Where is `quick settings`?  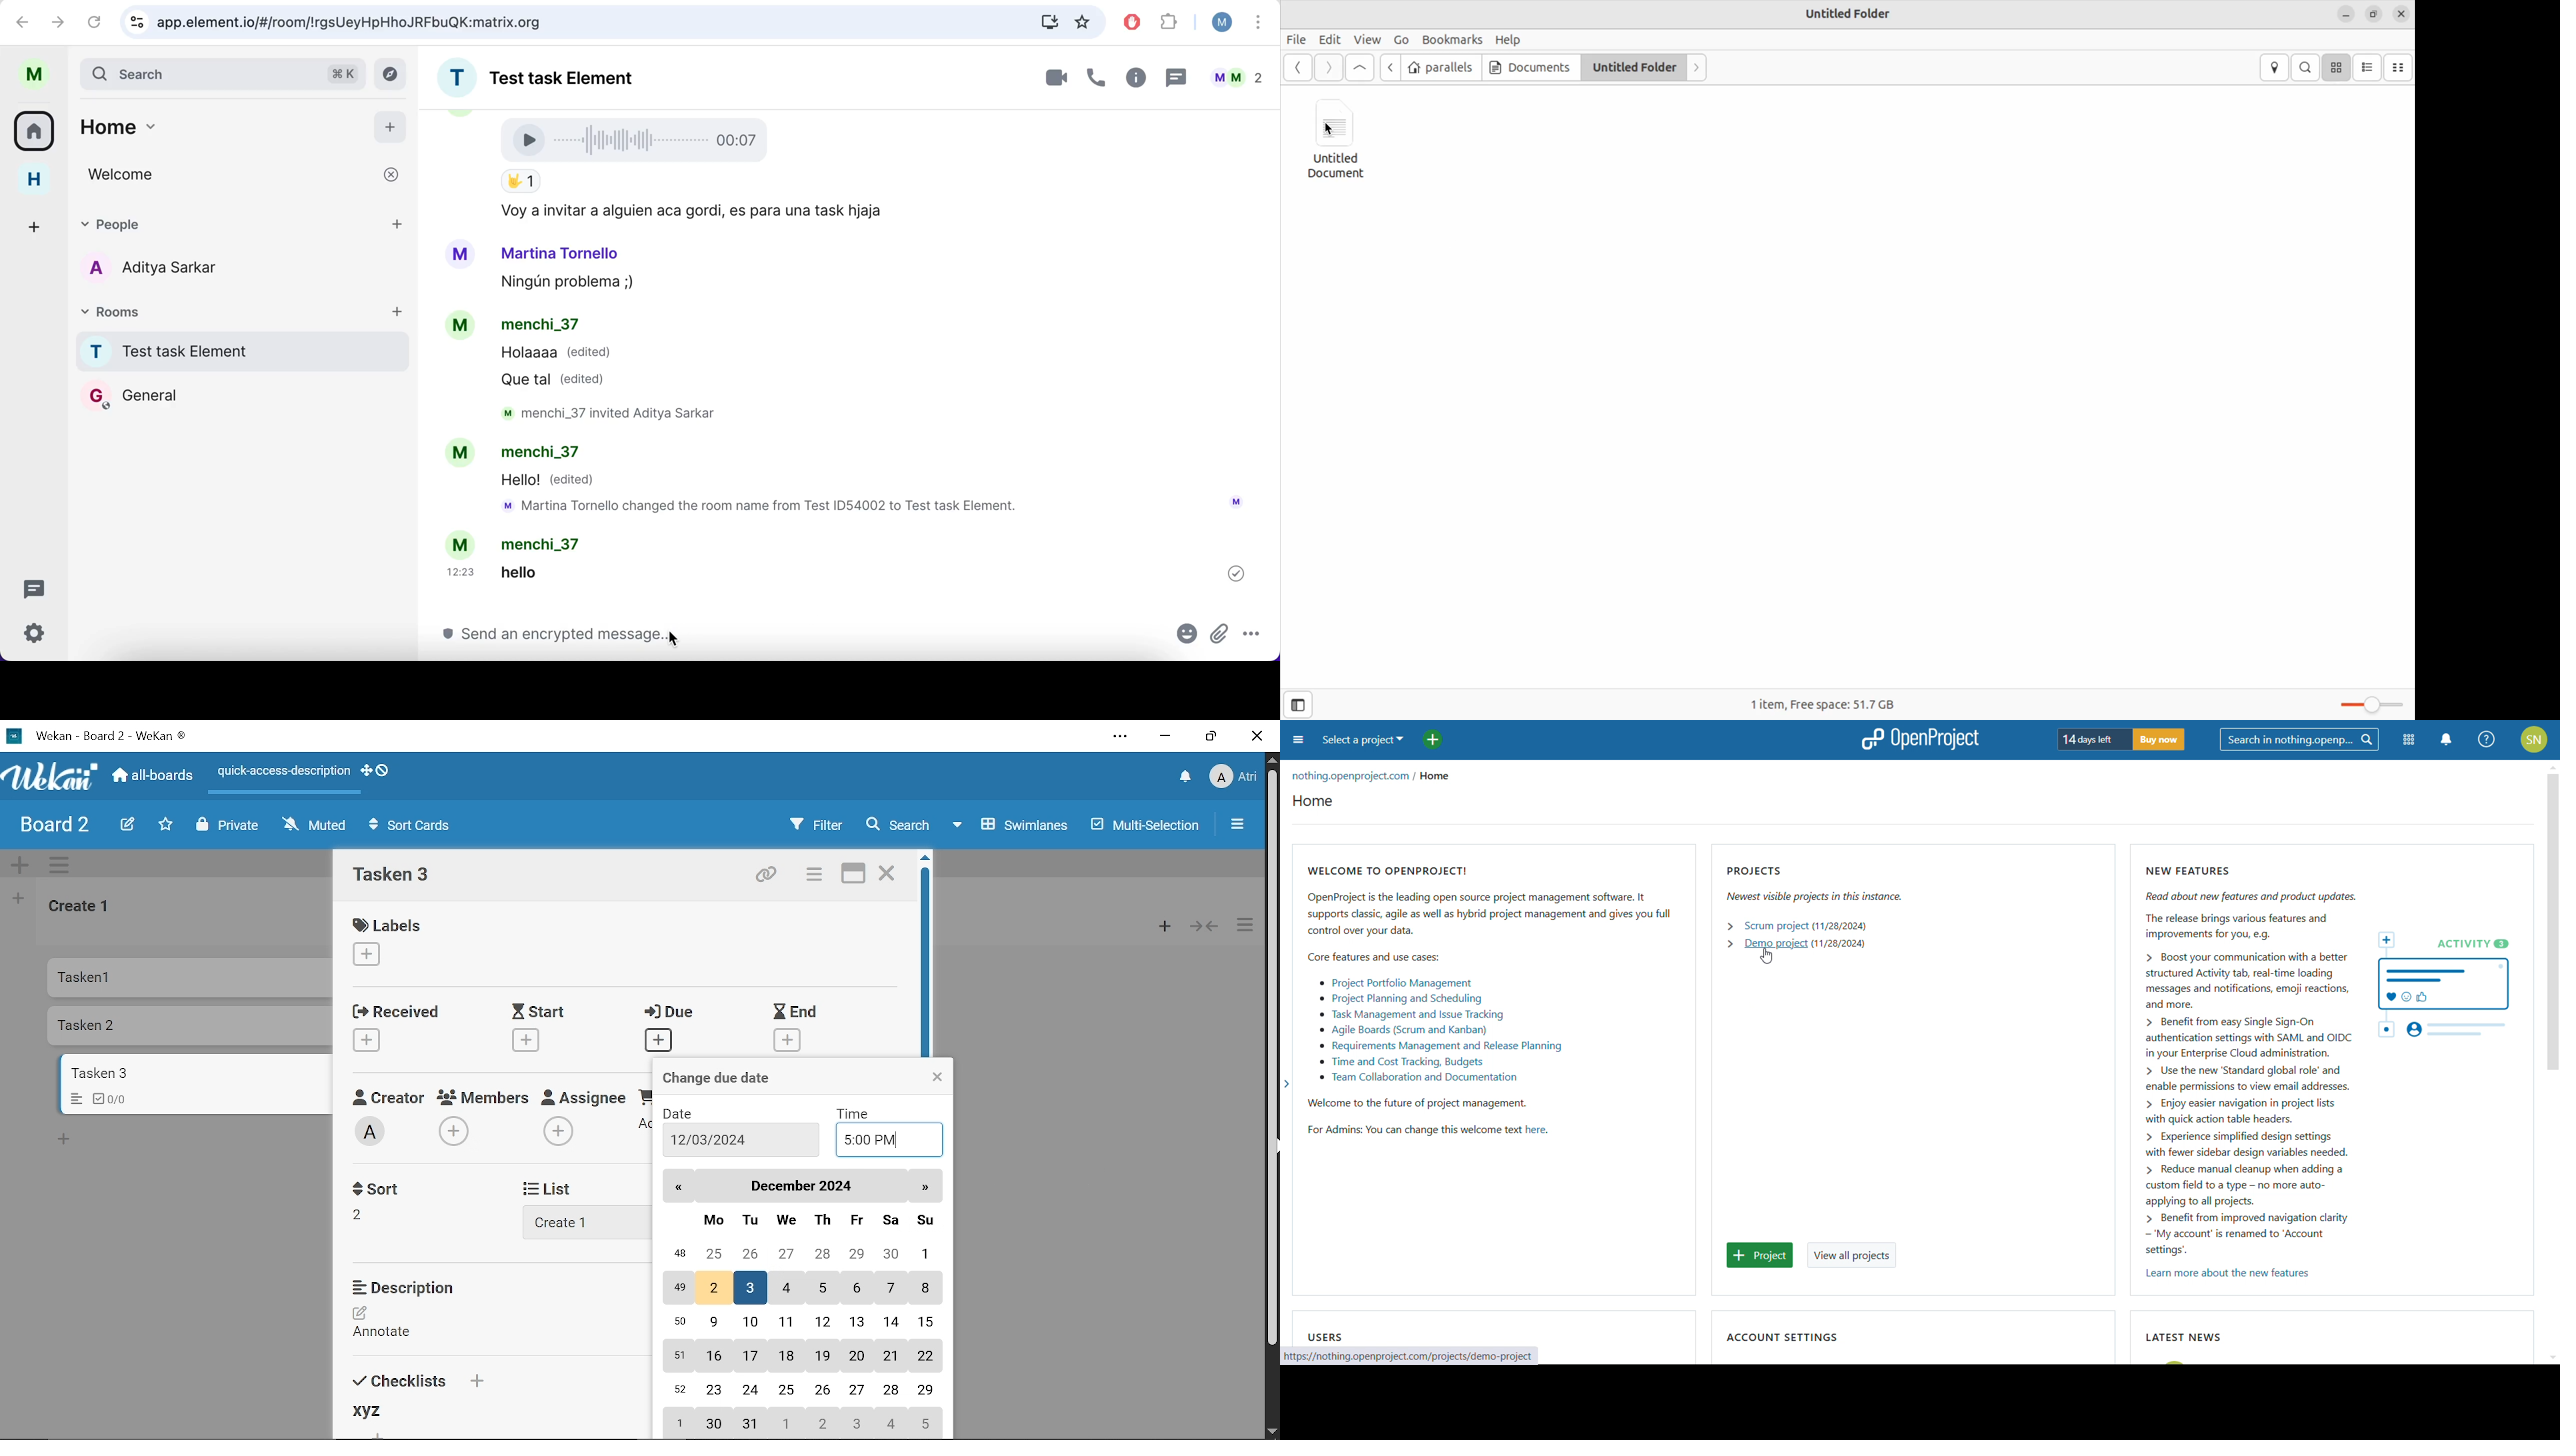
quick settings is located at coordinates (42, 636).